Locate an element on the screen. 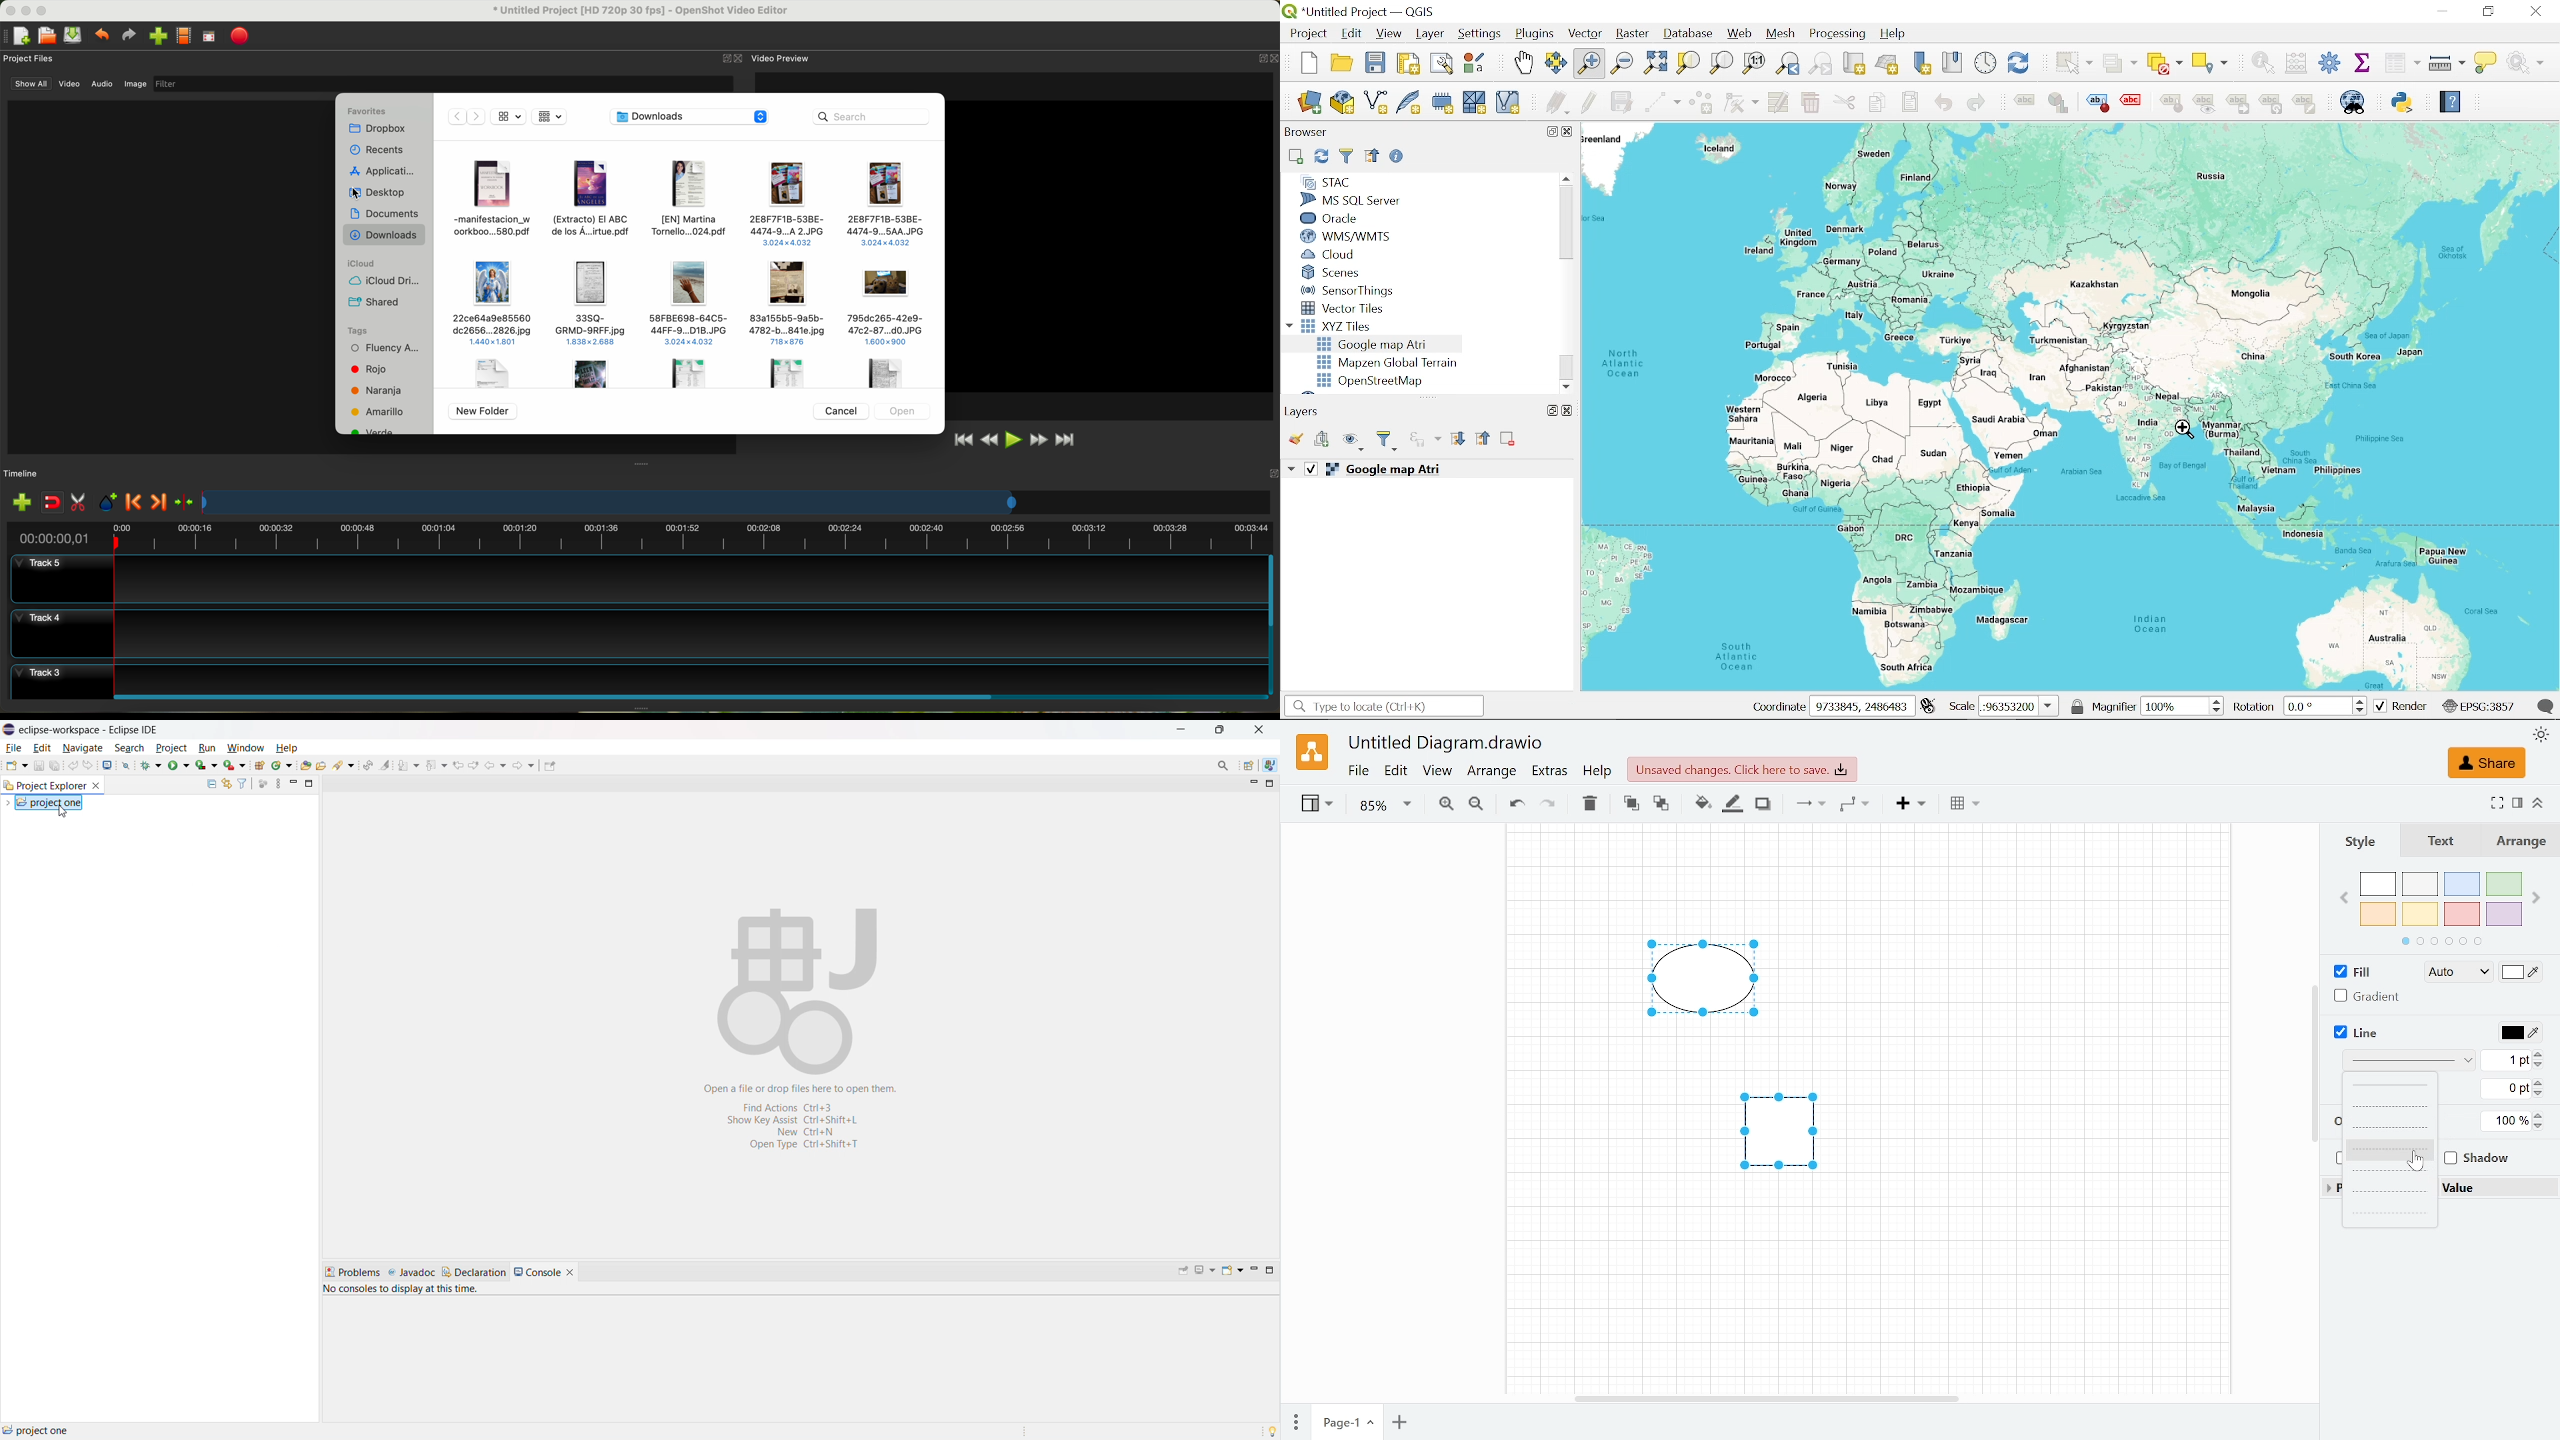  documents is located at coordinates (386, 216).